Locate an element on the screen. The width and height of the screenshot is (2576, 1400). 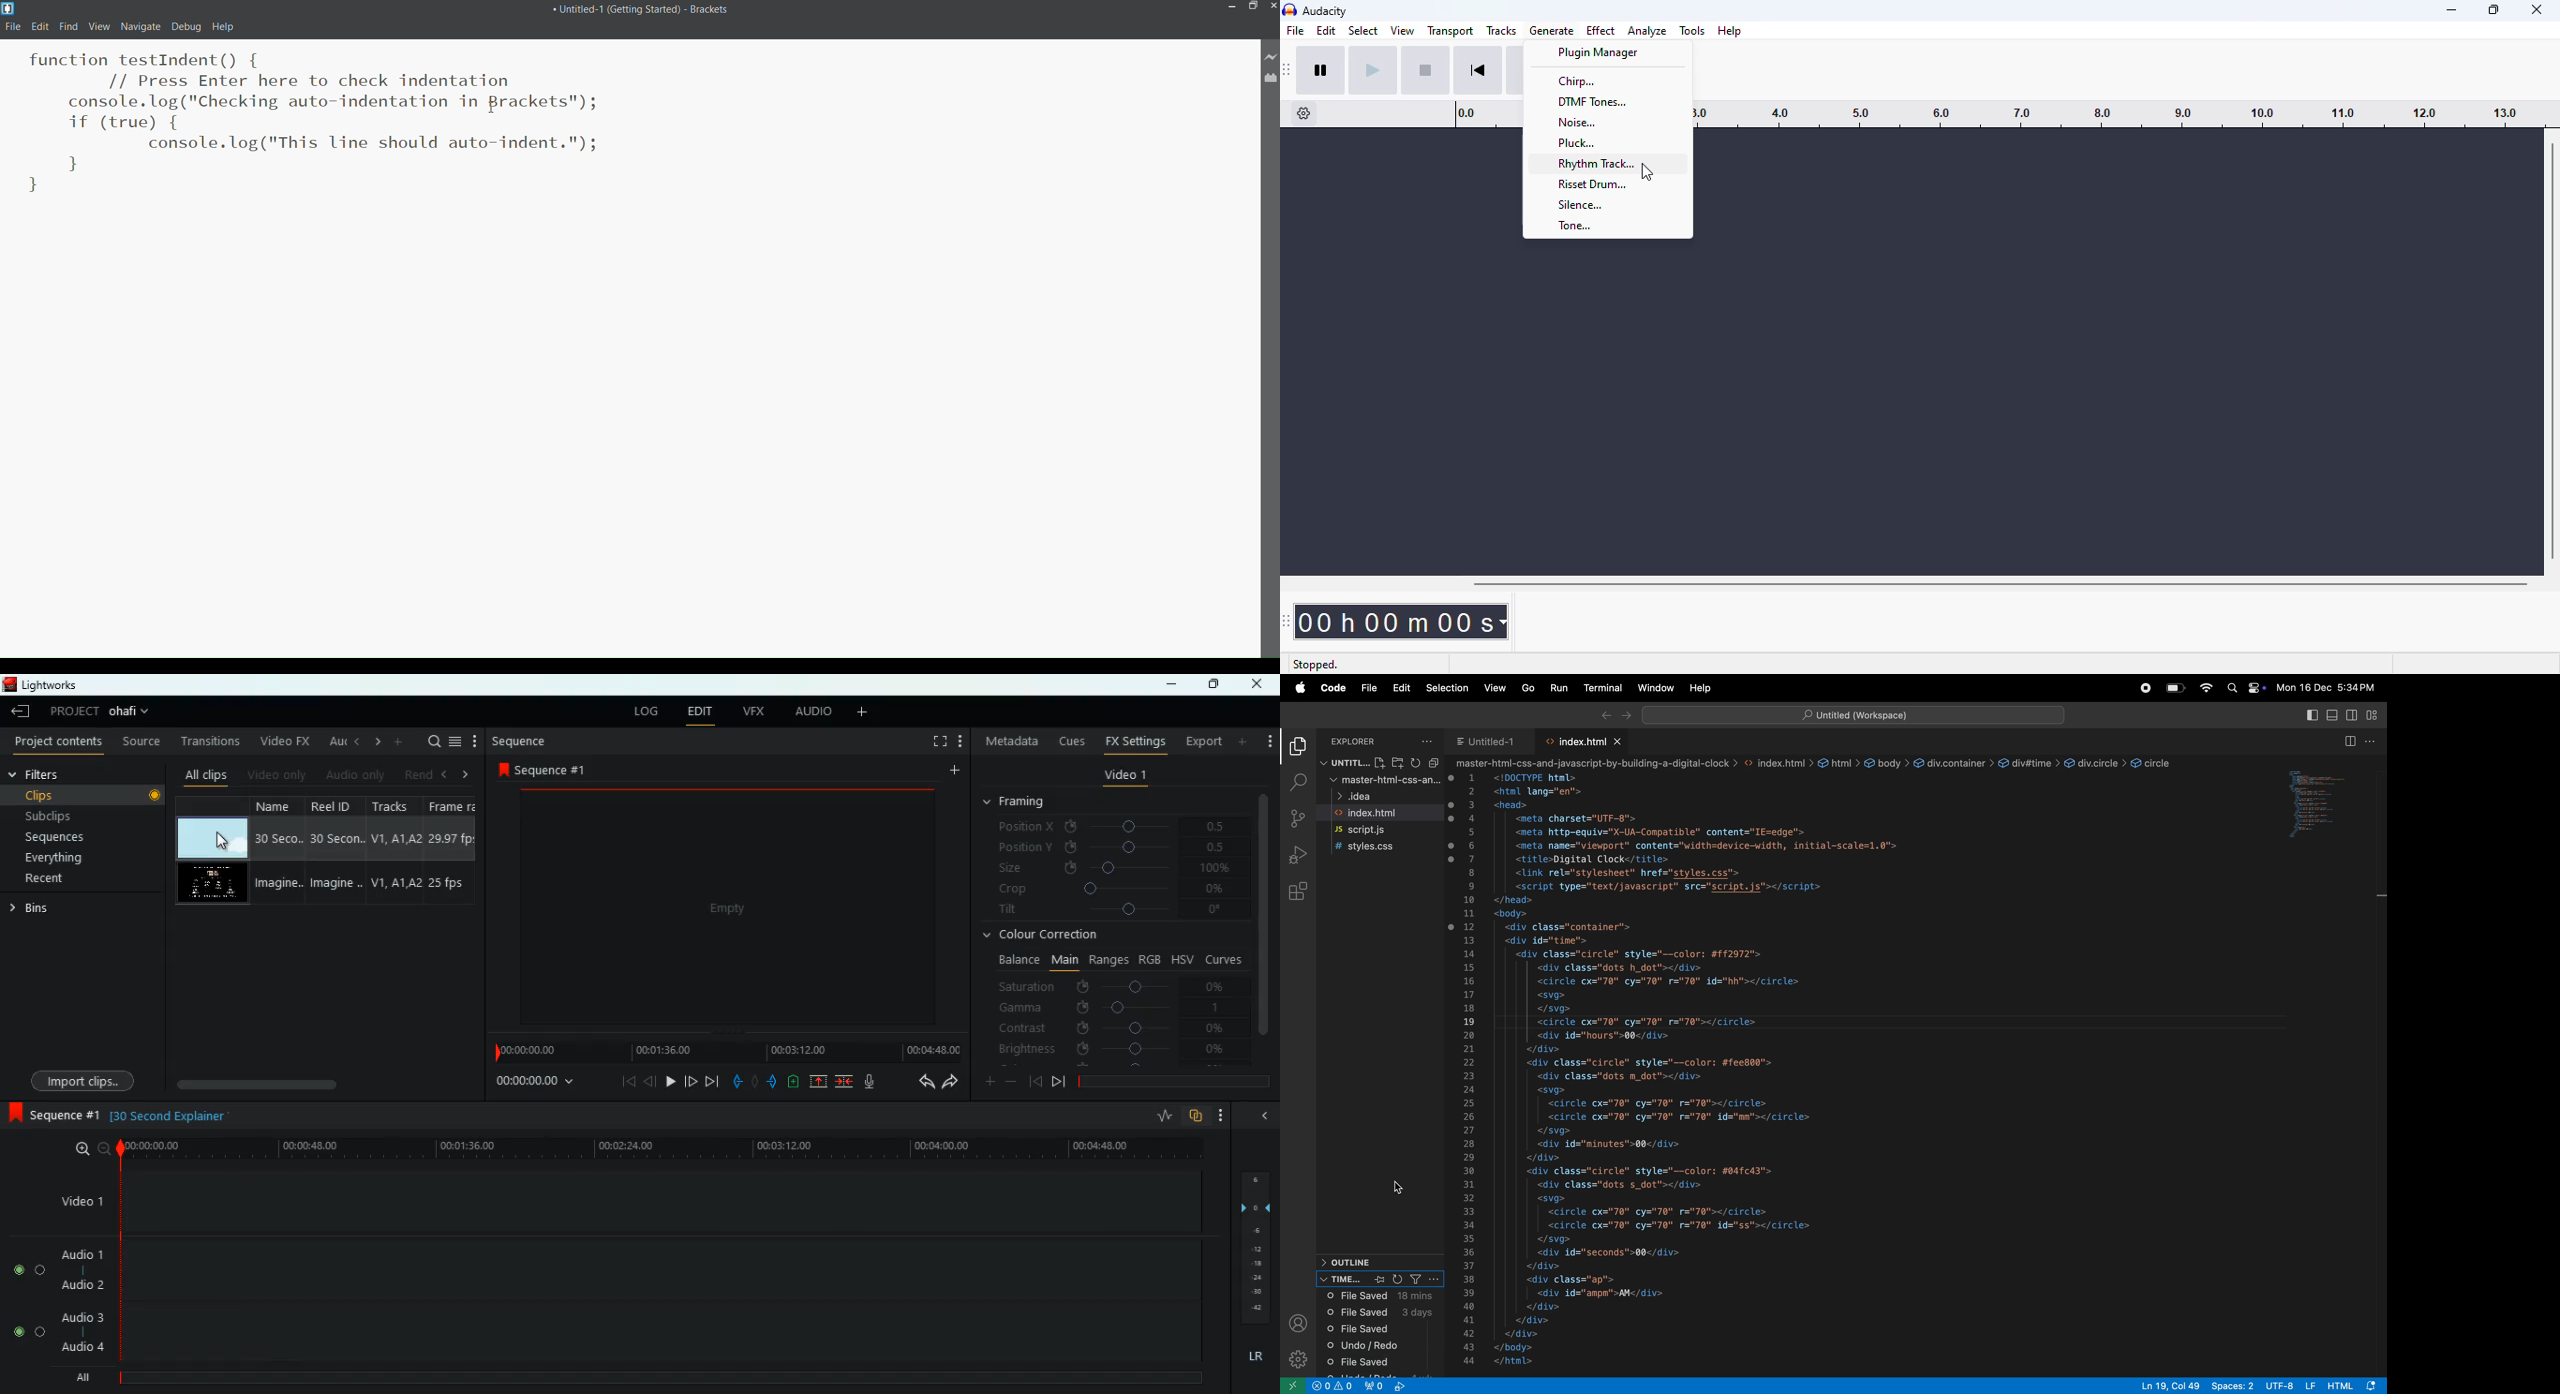
au is located at coordinates (337, 742).